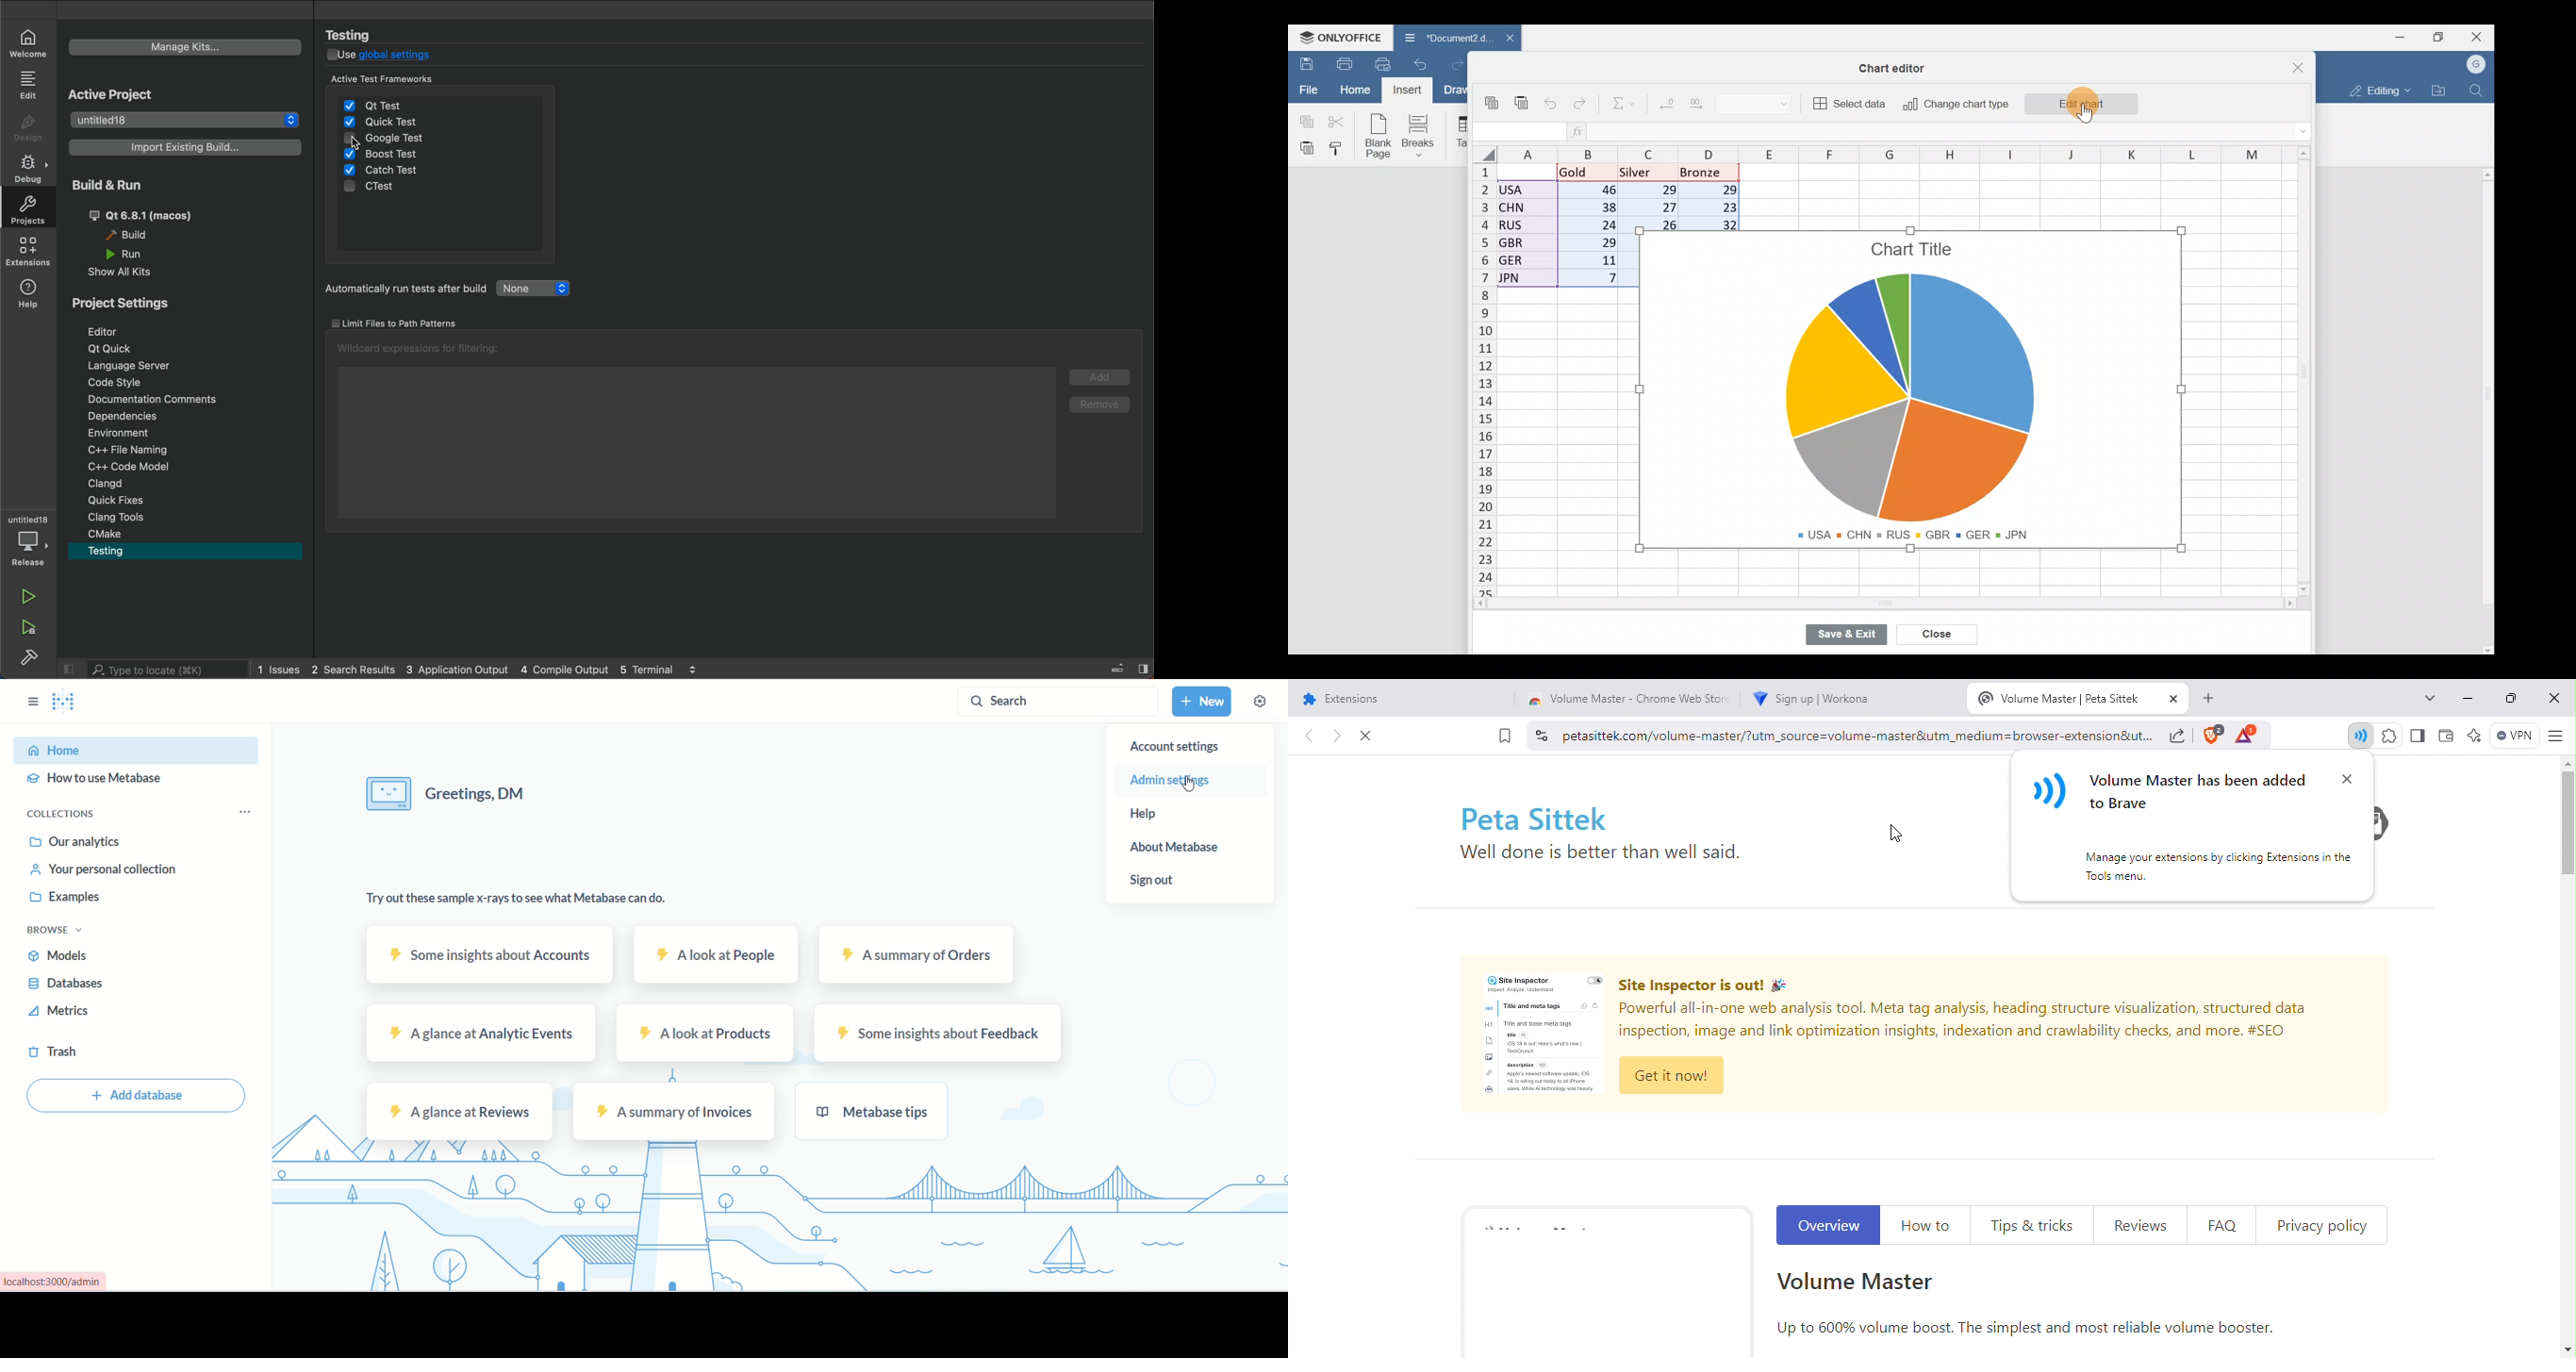  Describe the element at coordinates (187, 418) in the screenshot. I see `dependencies` at that location.